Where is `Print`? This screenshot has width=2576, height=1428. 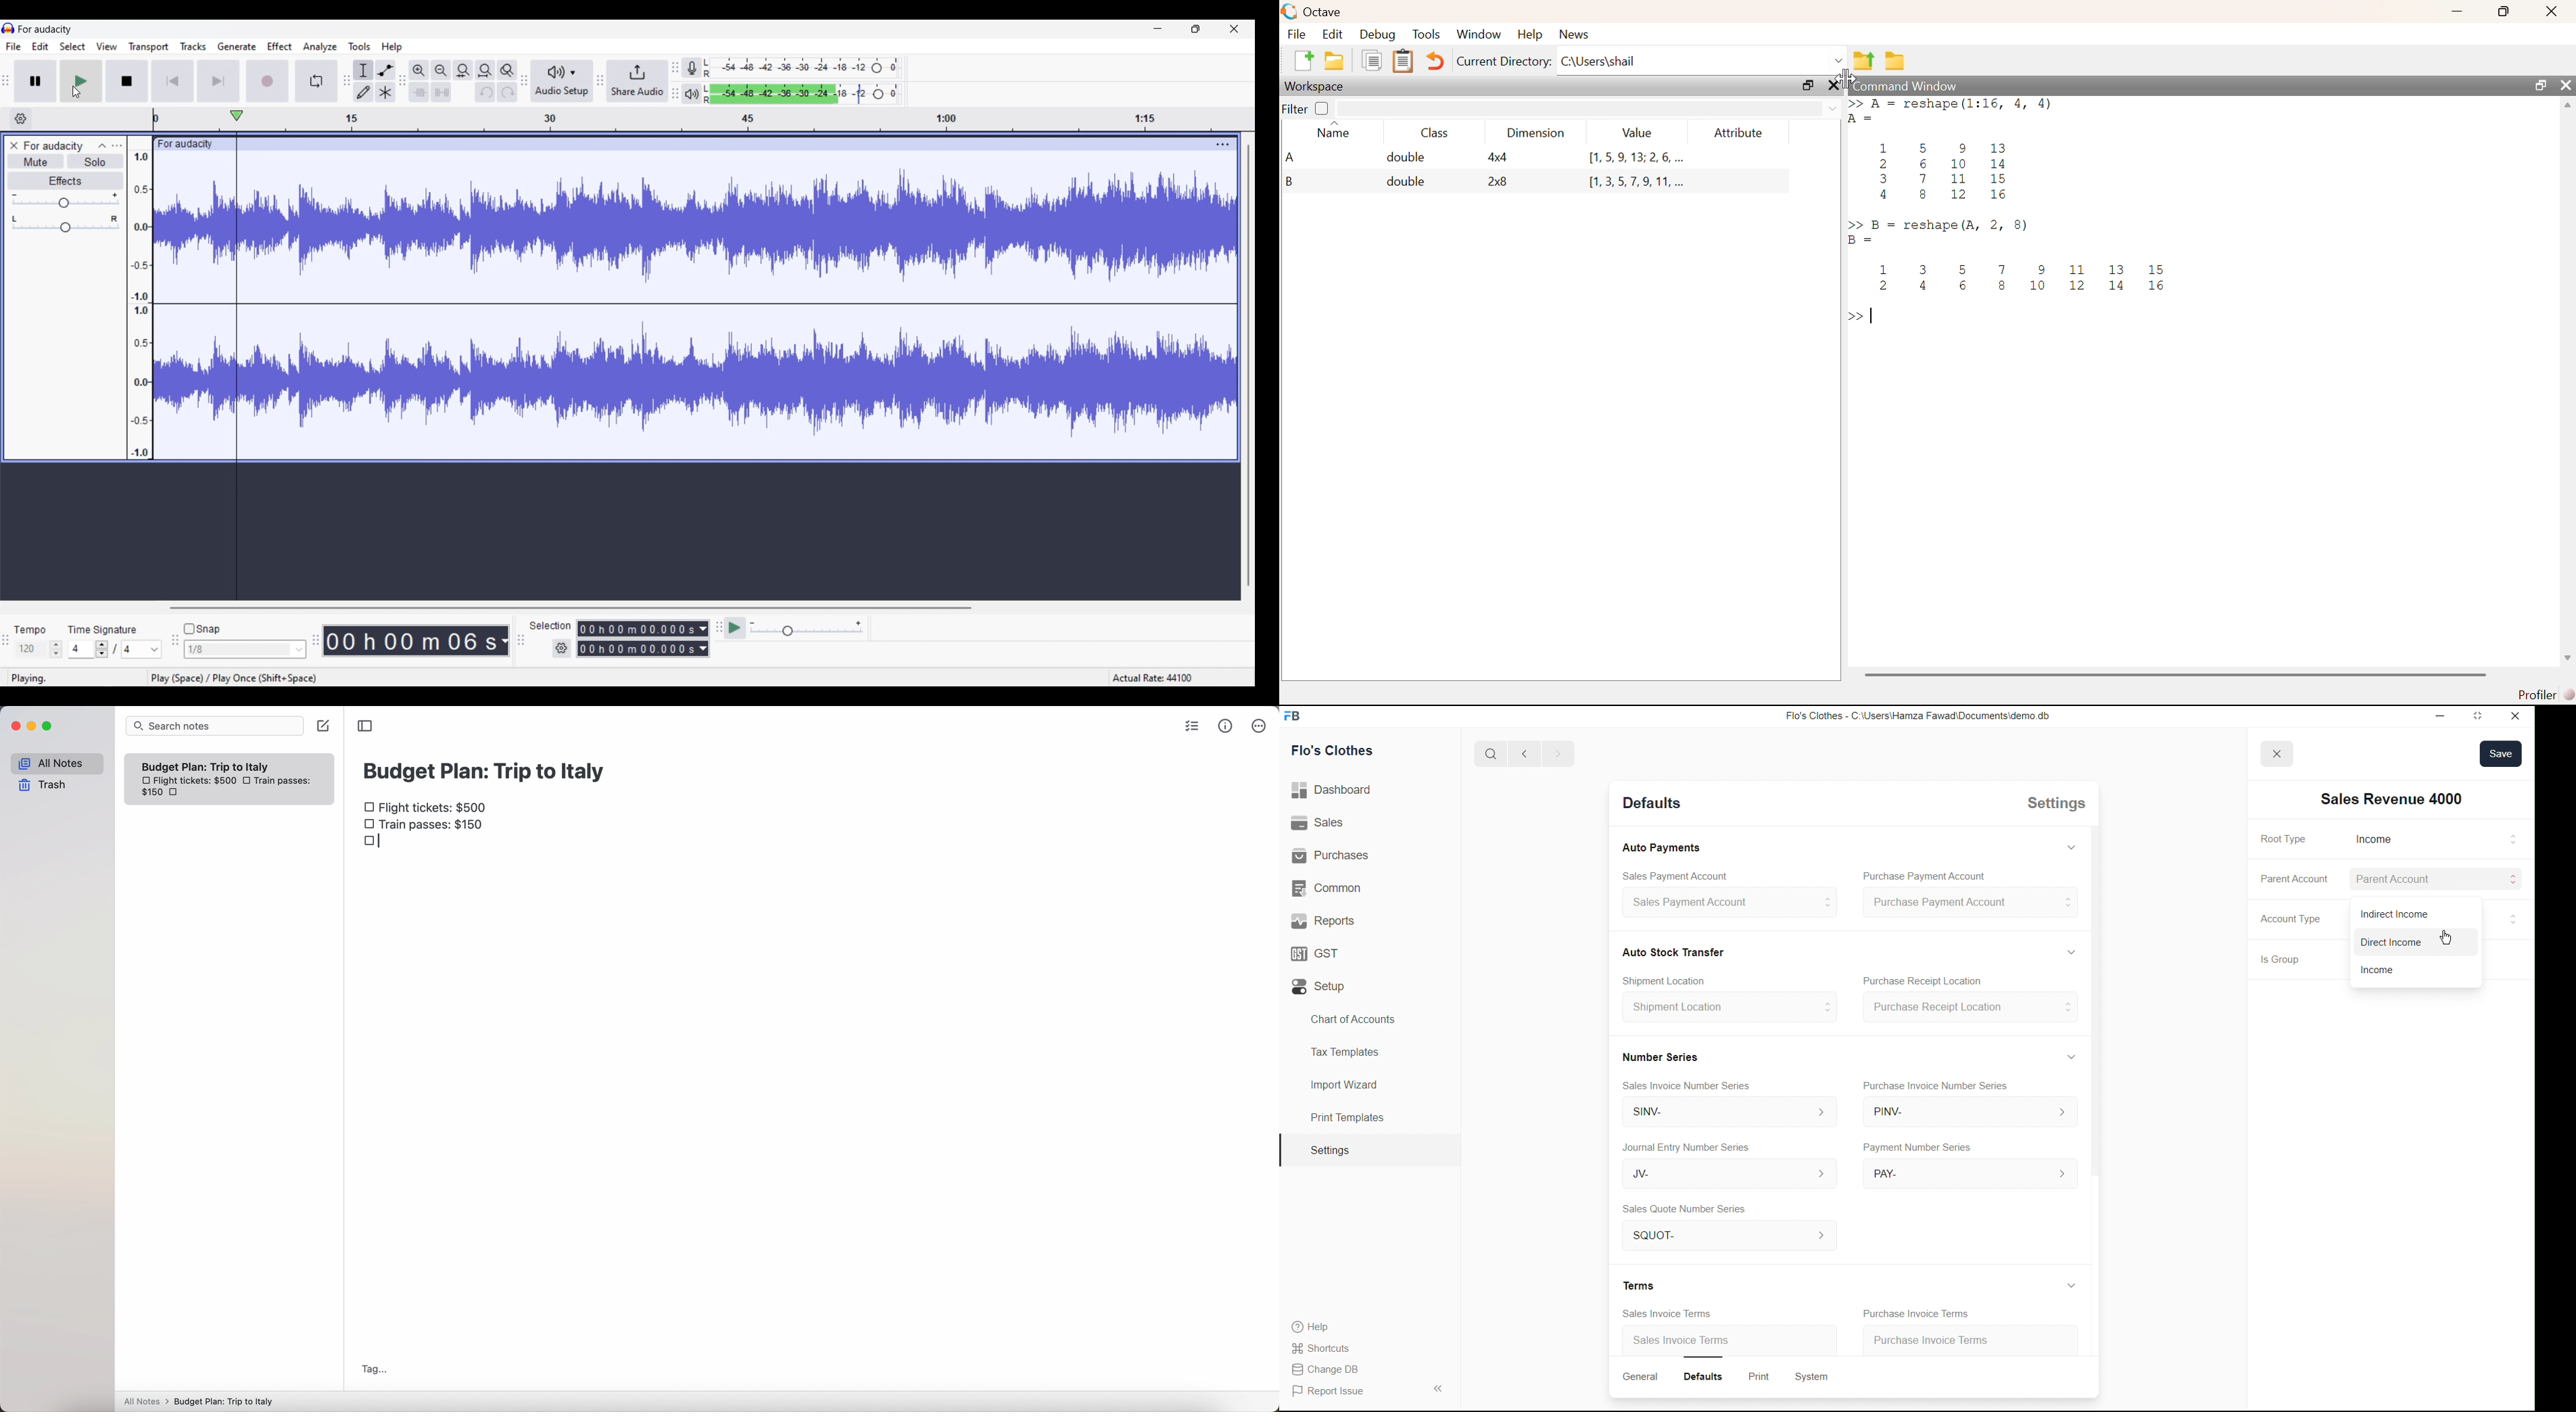 Print is located at coordinates (1761, 1375).